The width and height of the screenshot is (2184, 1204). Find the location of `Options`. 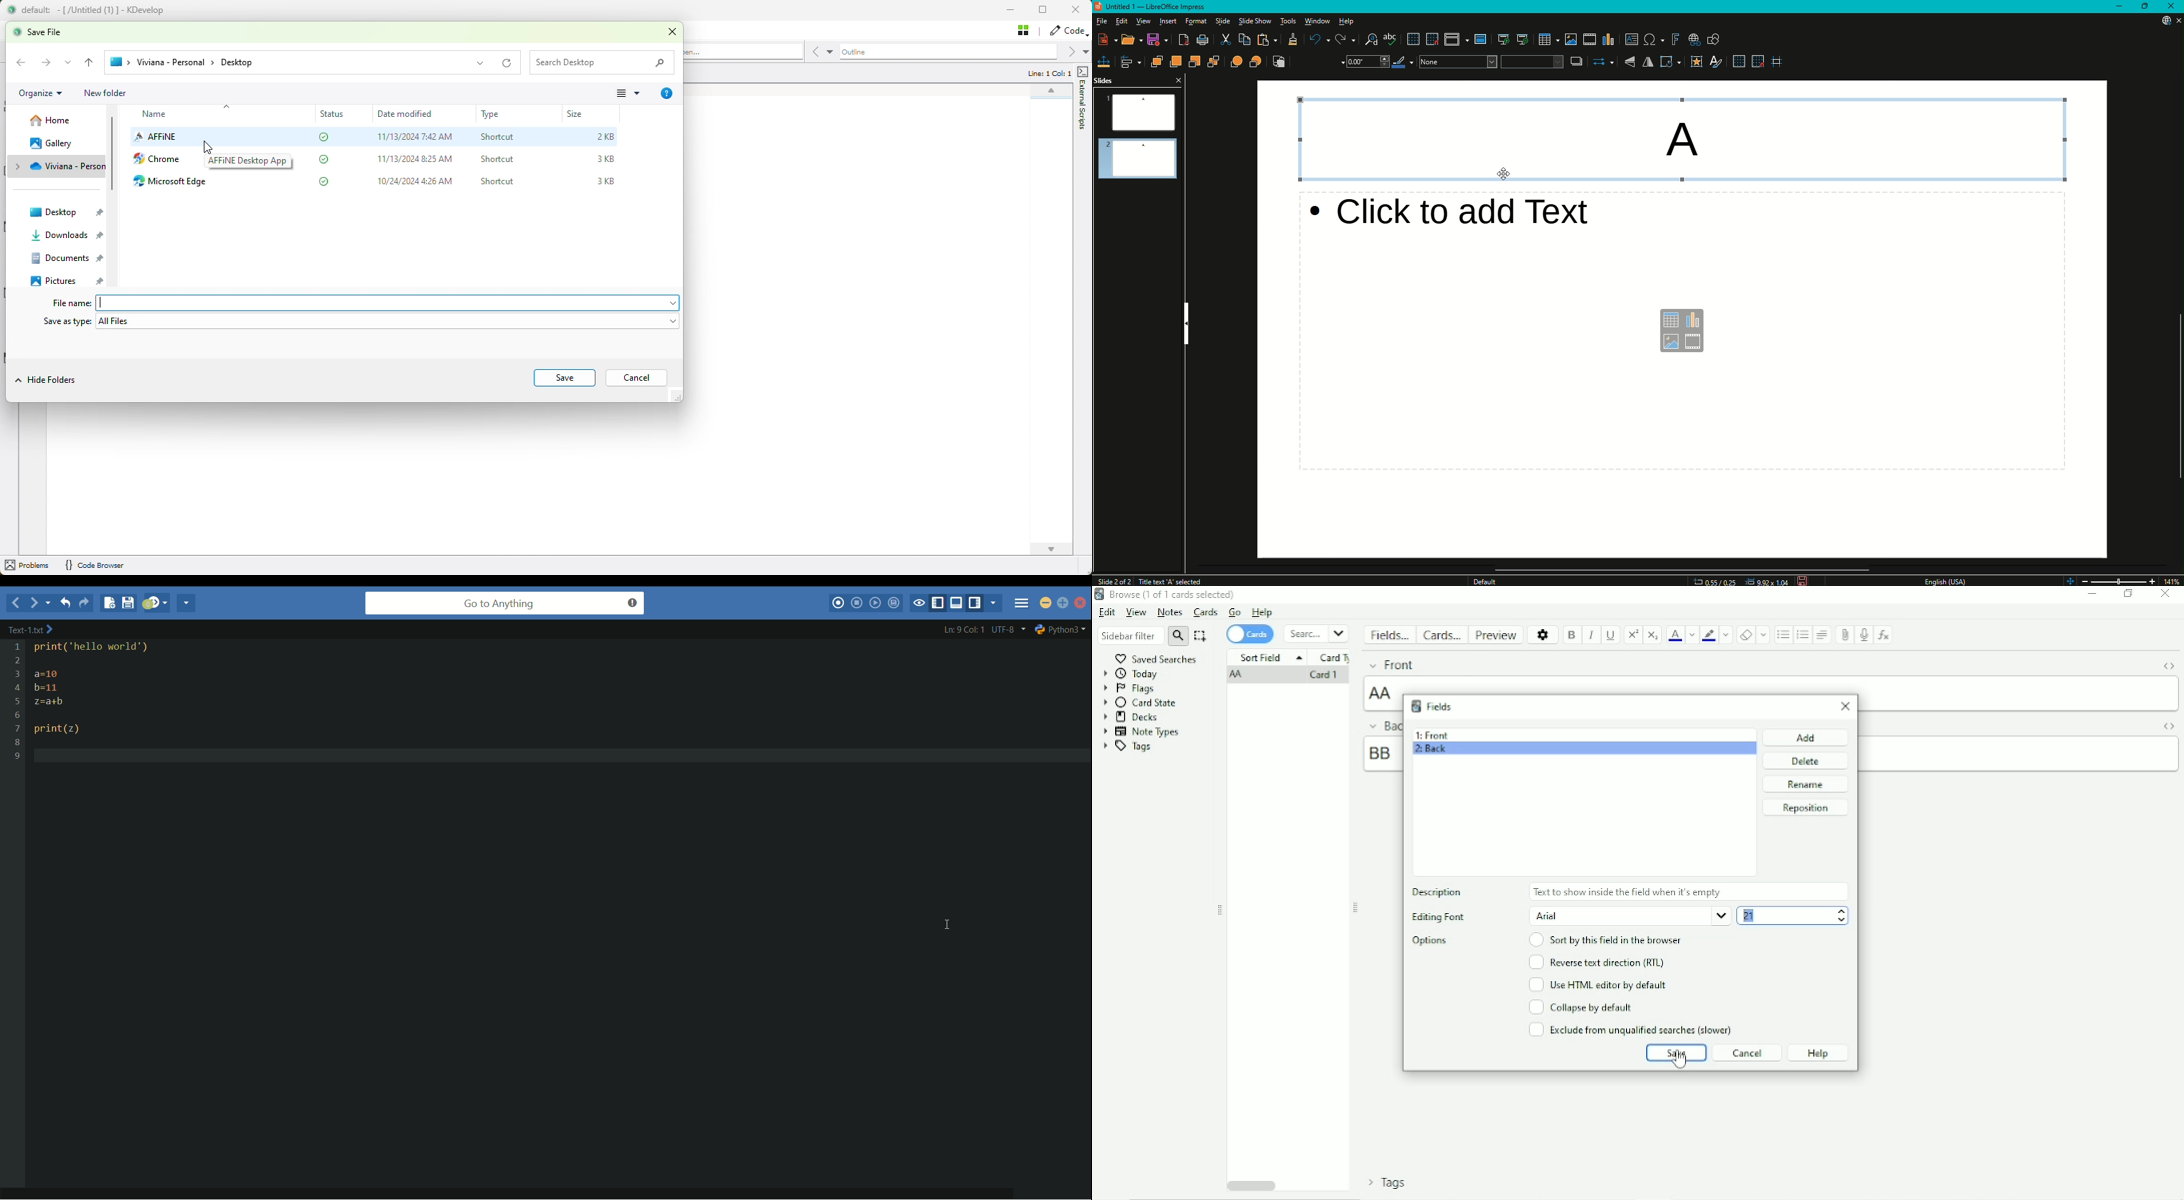

Options is located at coordinates (1544, 634).